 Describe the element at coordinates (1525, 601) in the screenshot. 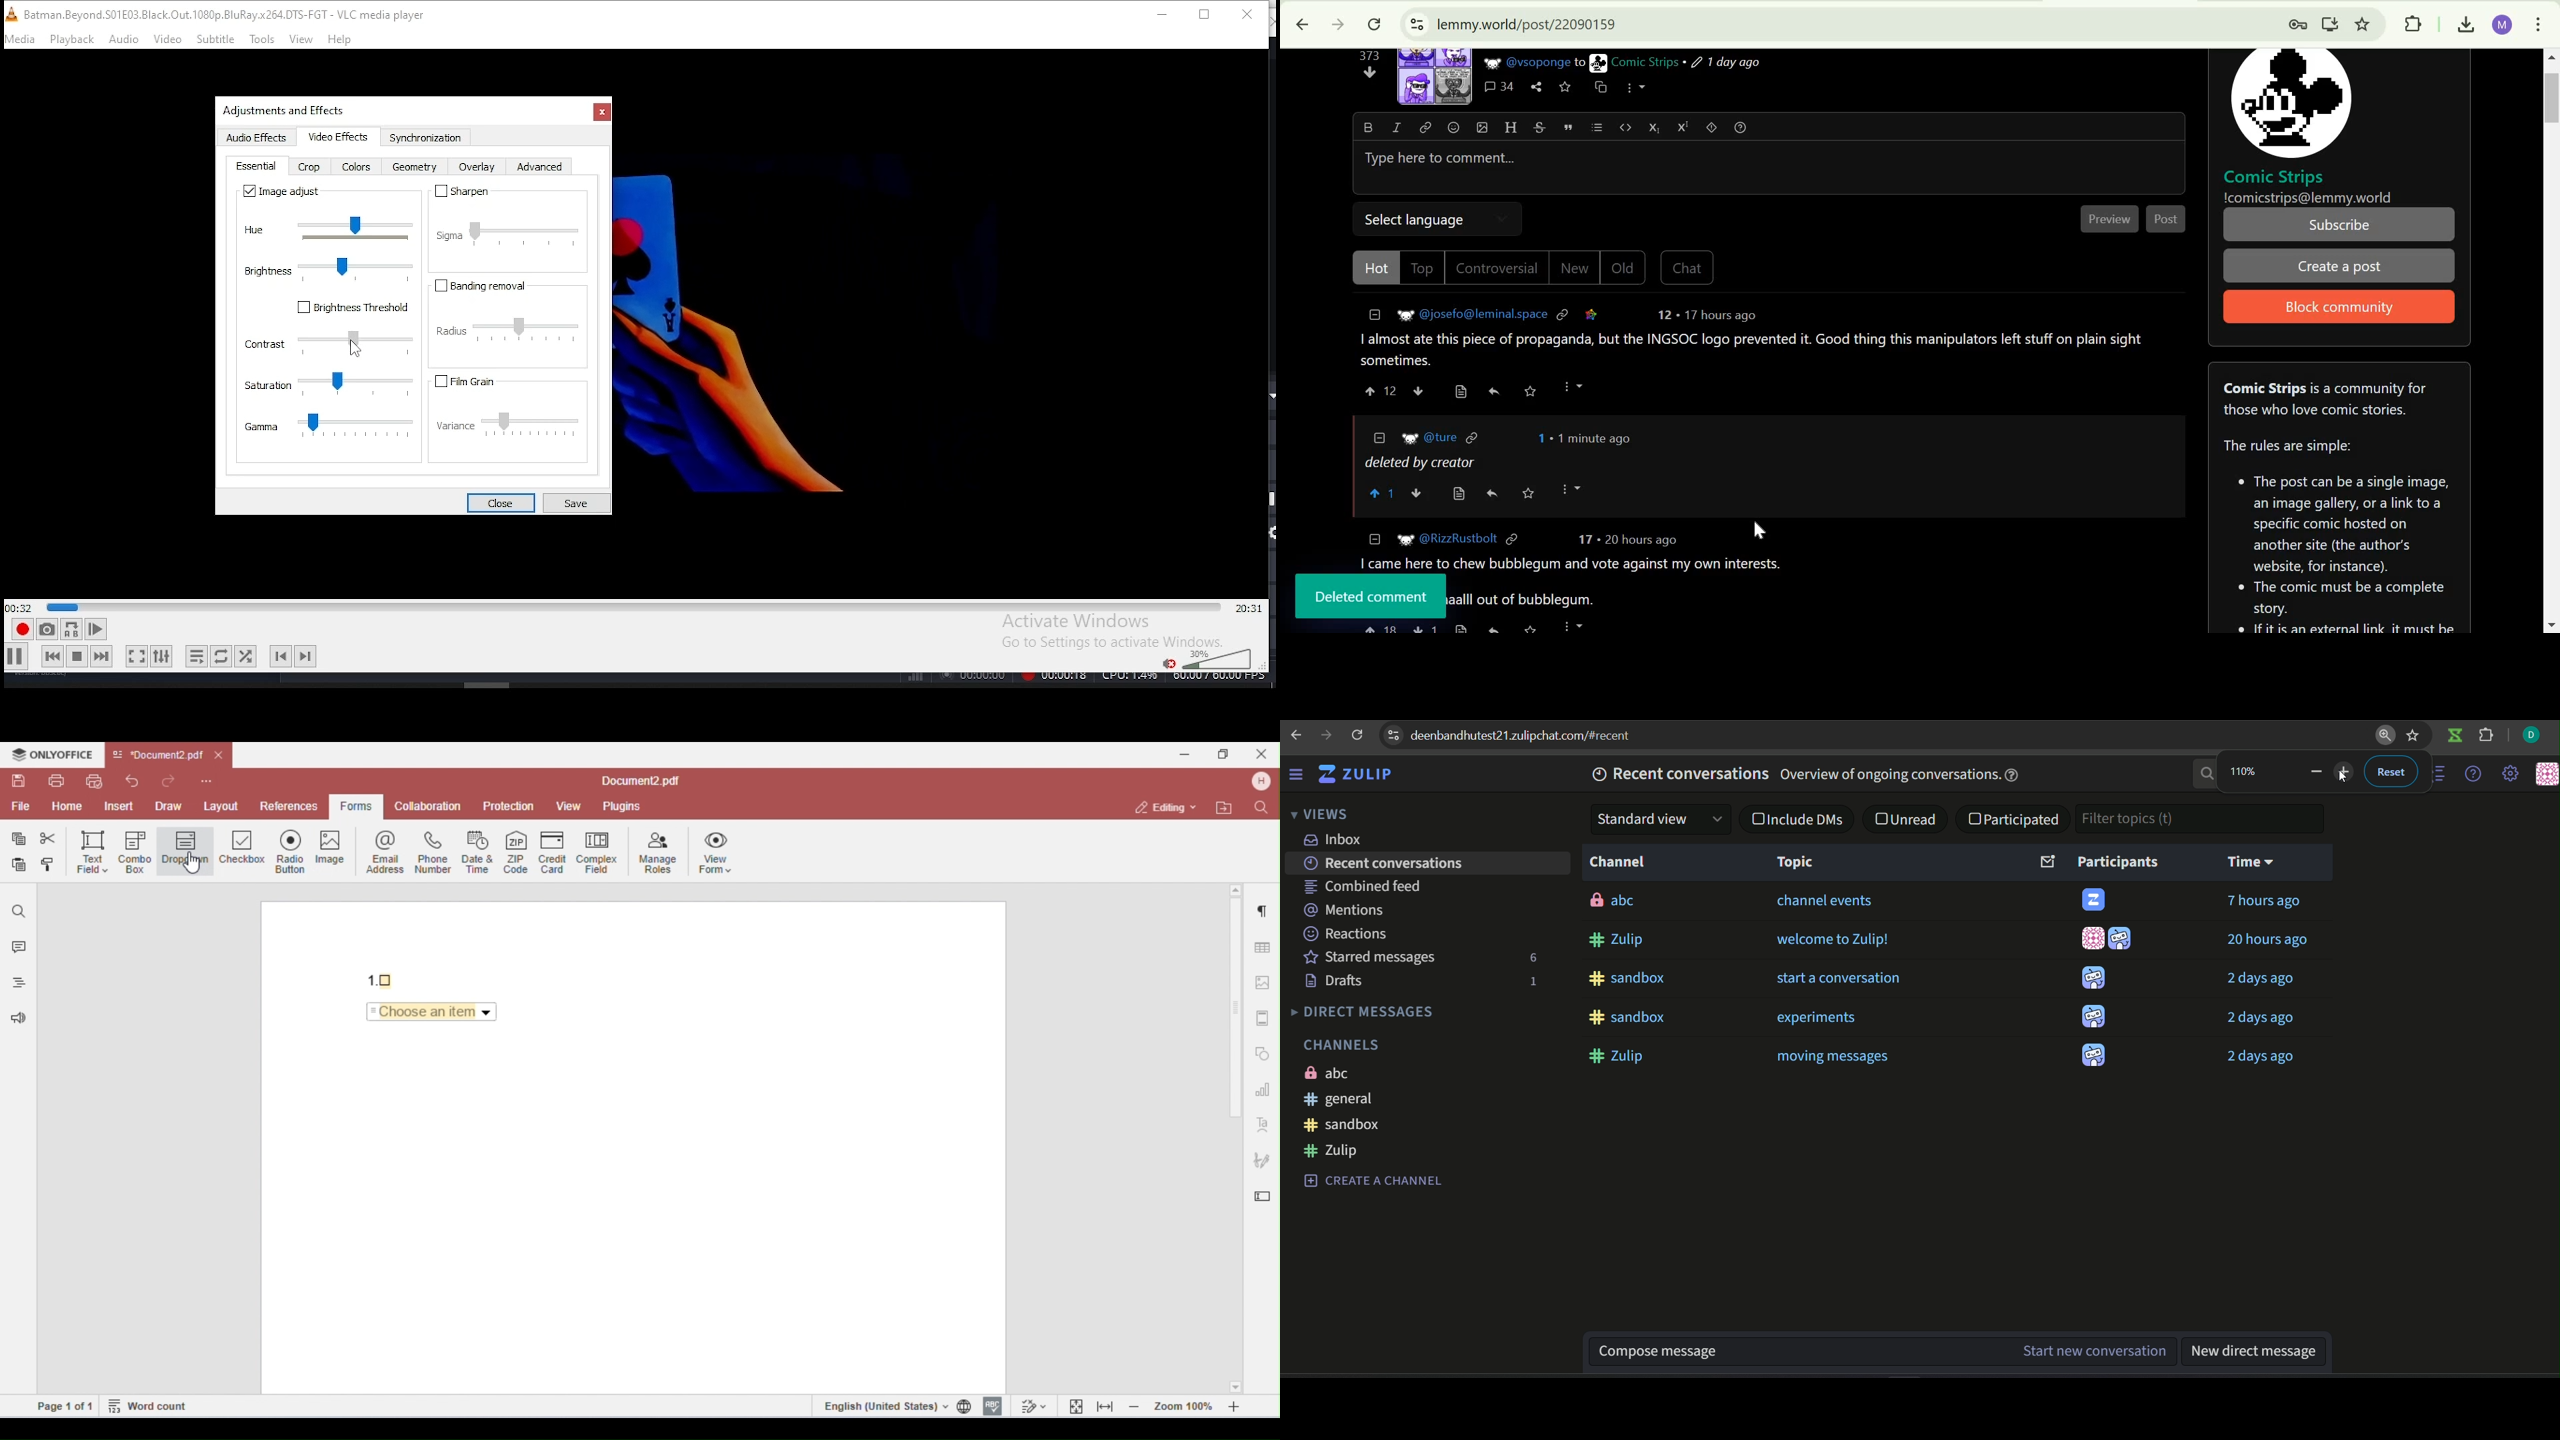

I see `posts` at that location.